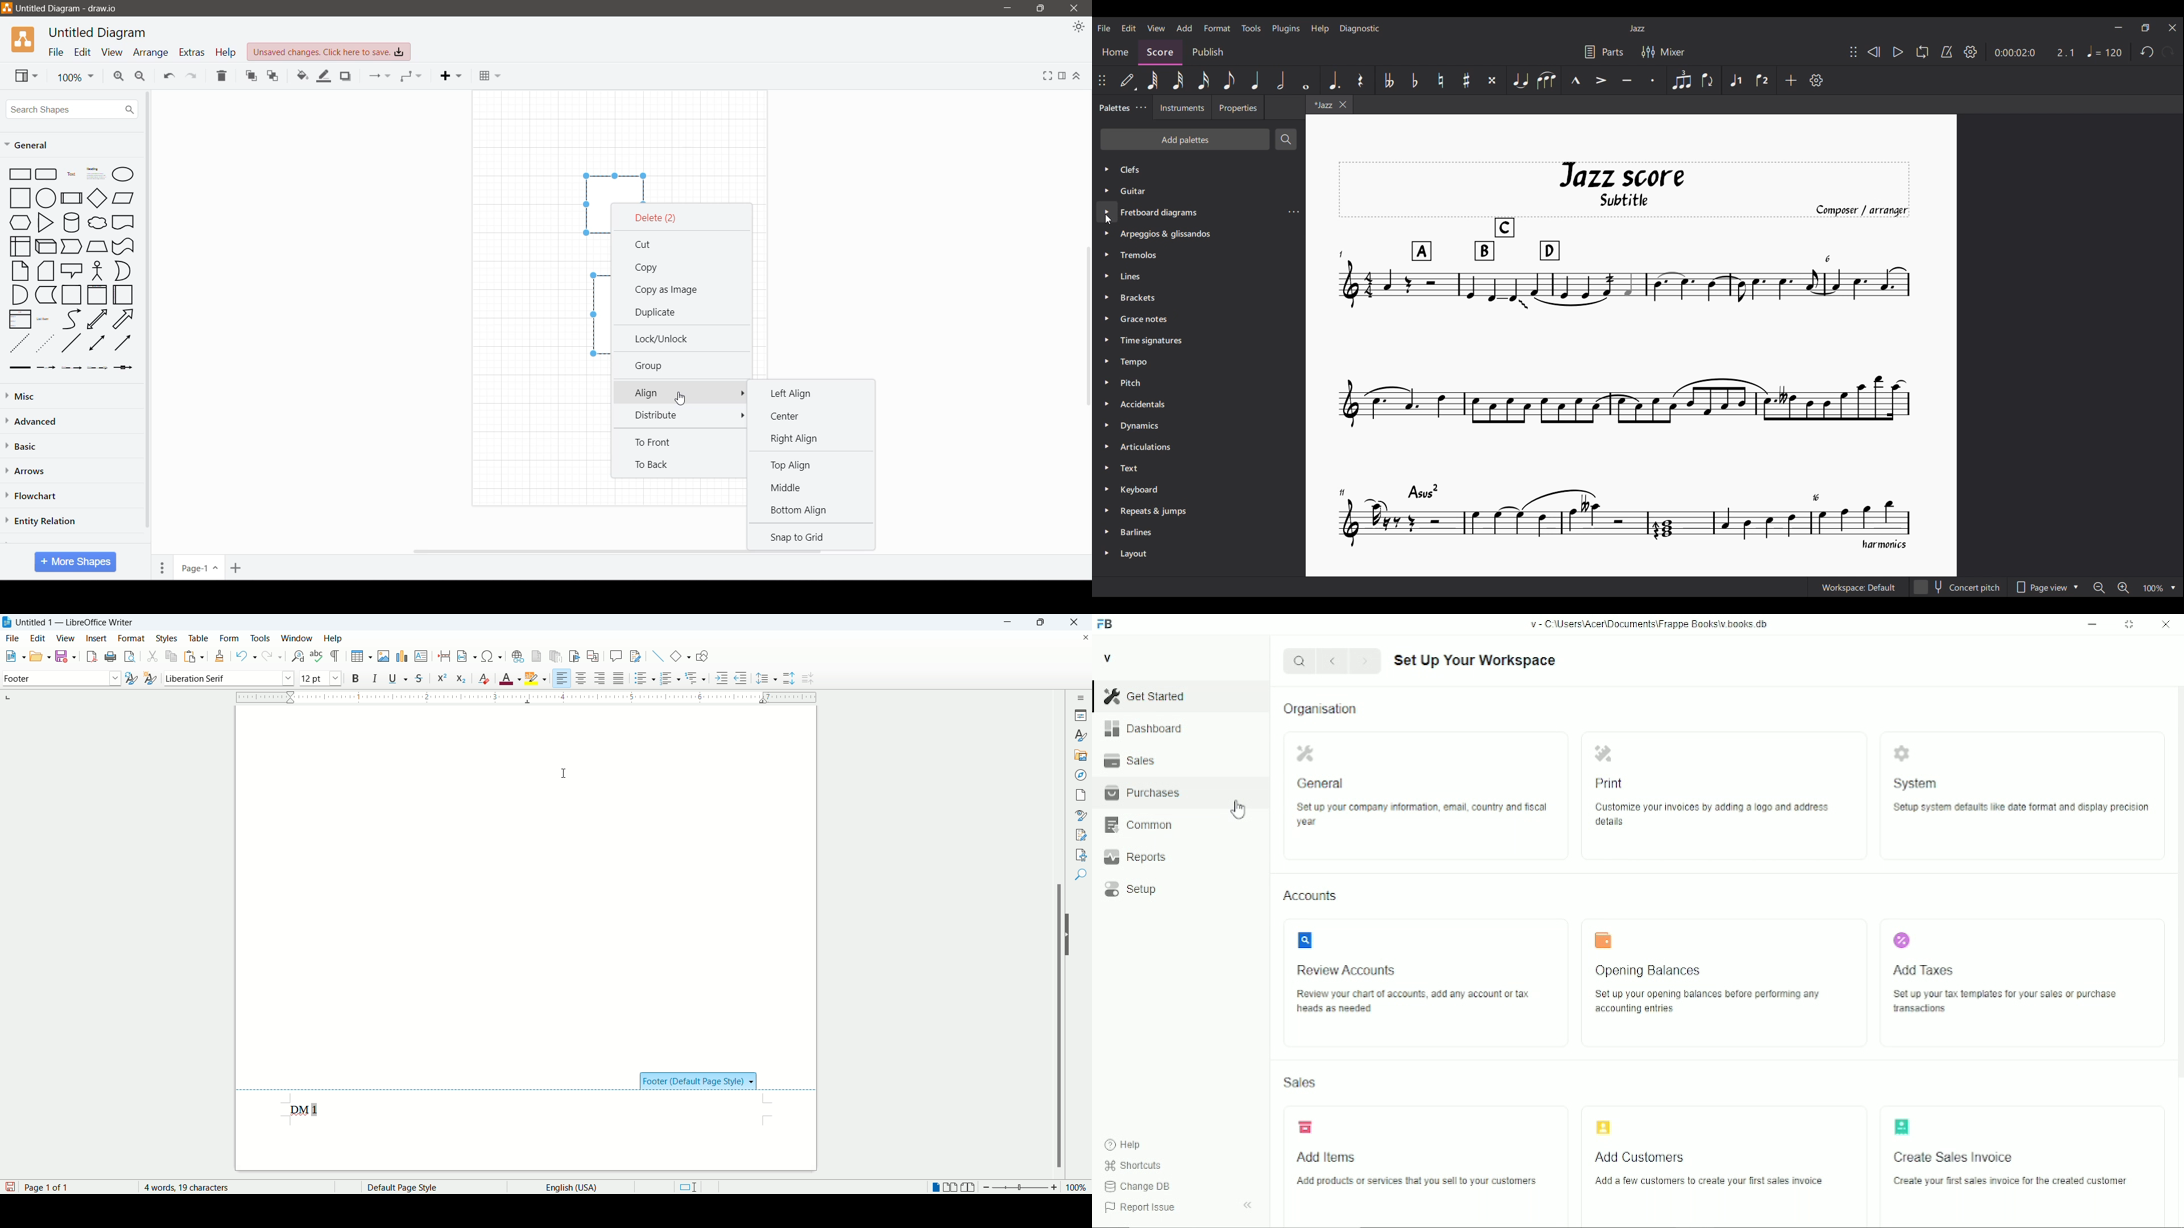  I want to click on cursor, so click(1239, 810).